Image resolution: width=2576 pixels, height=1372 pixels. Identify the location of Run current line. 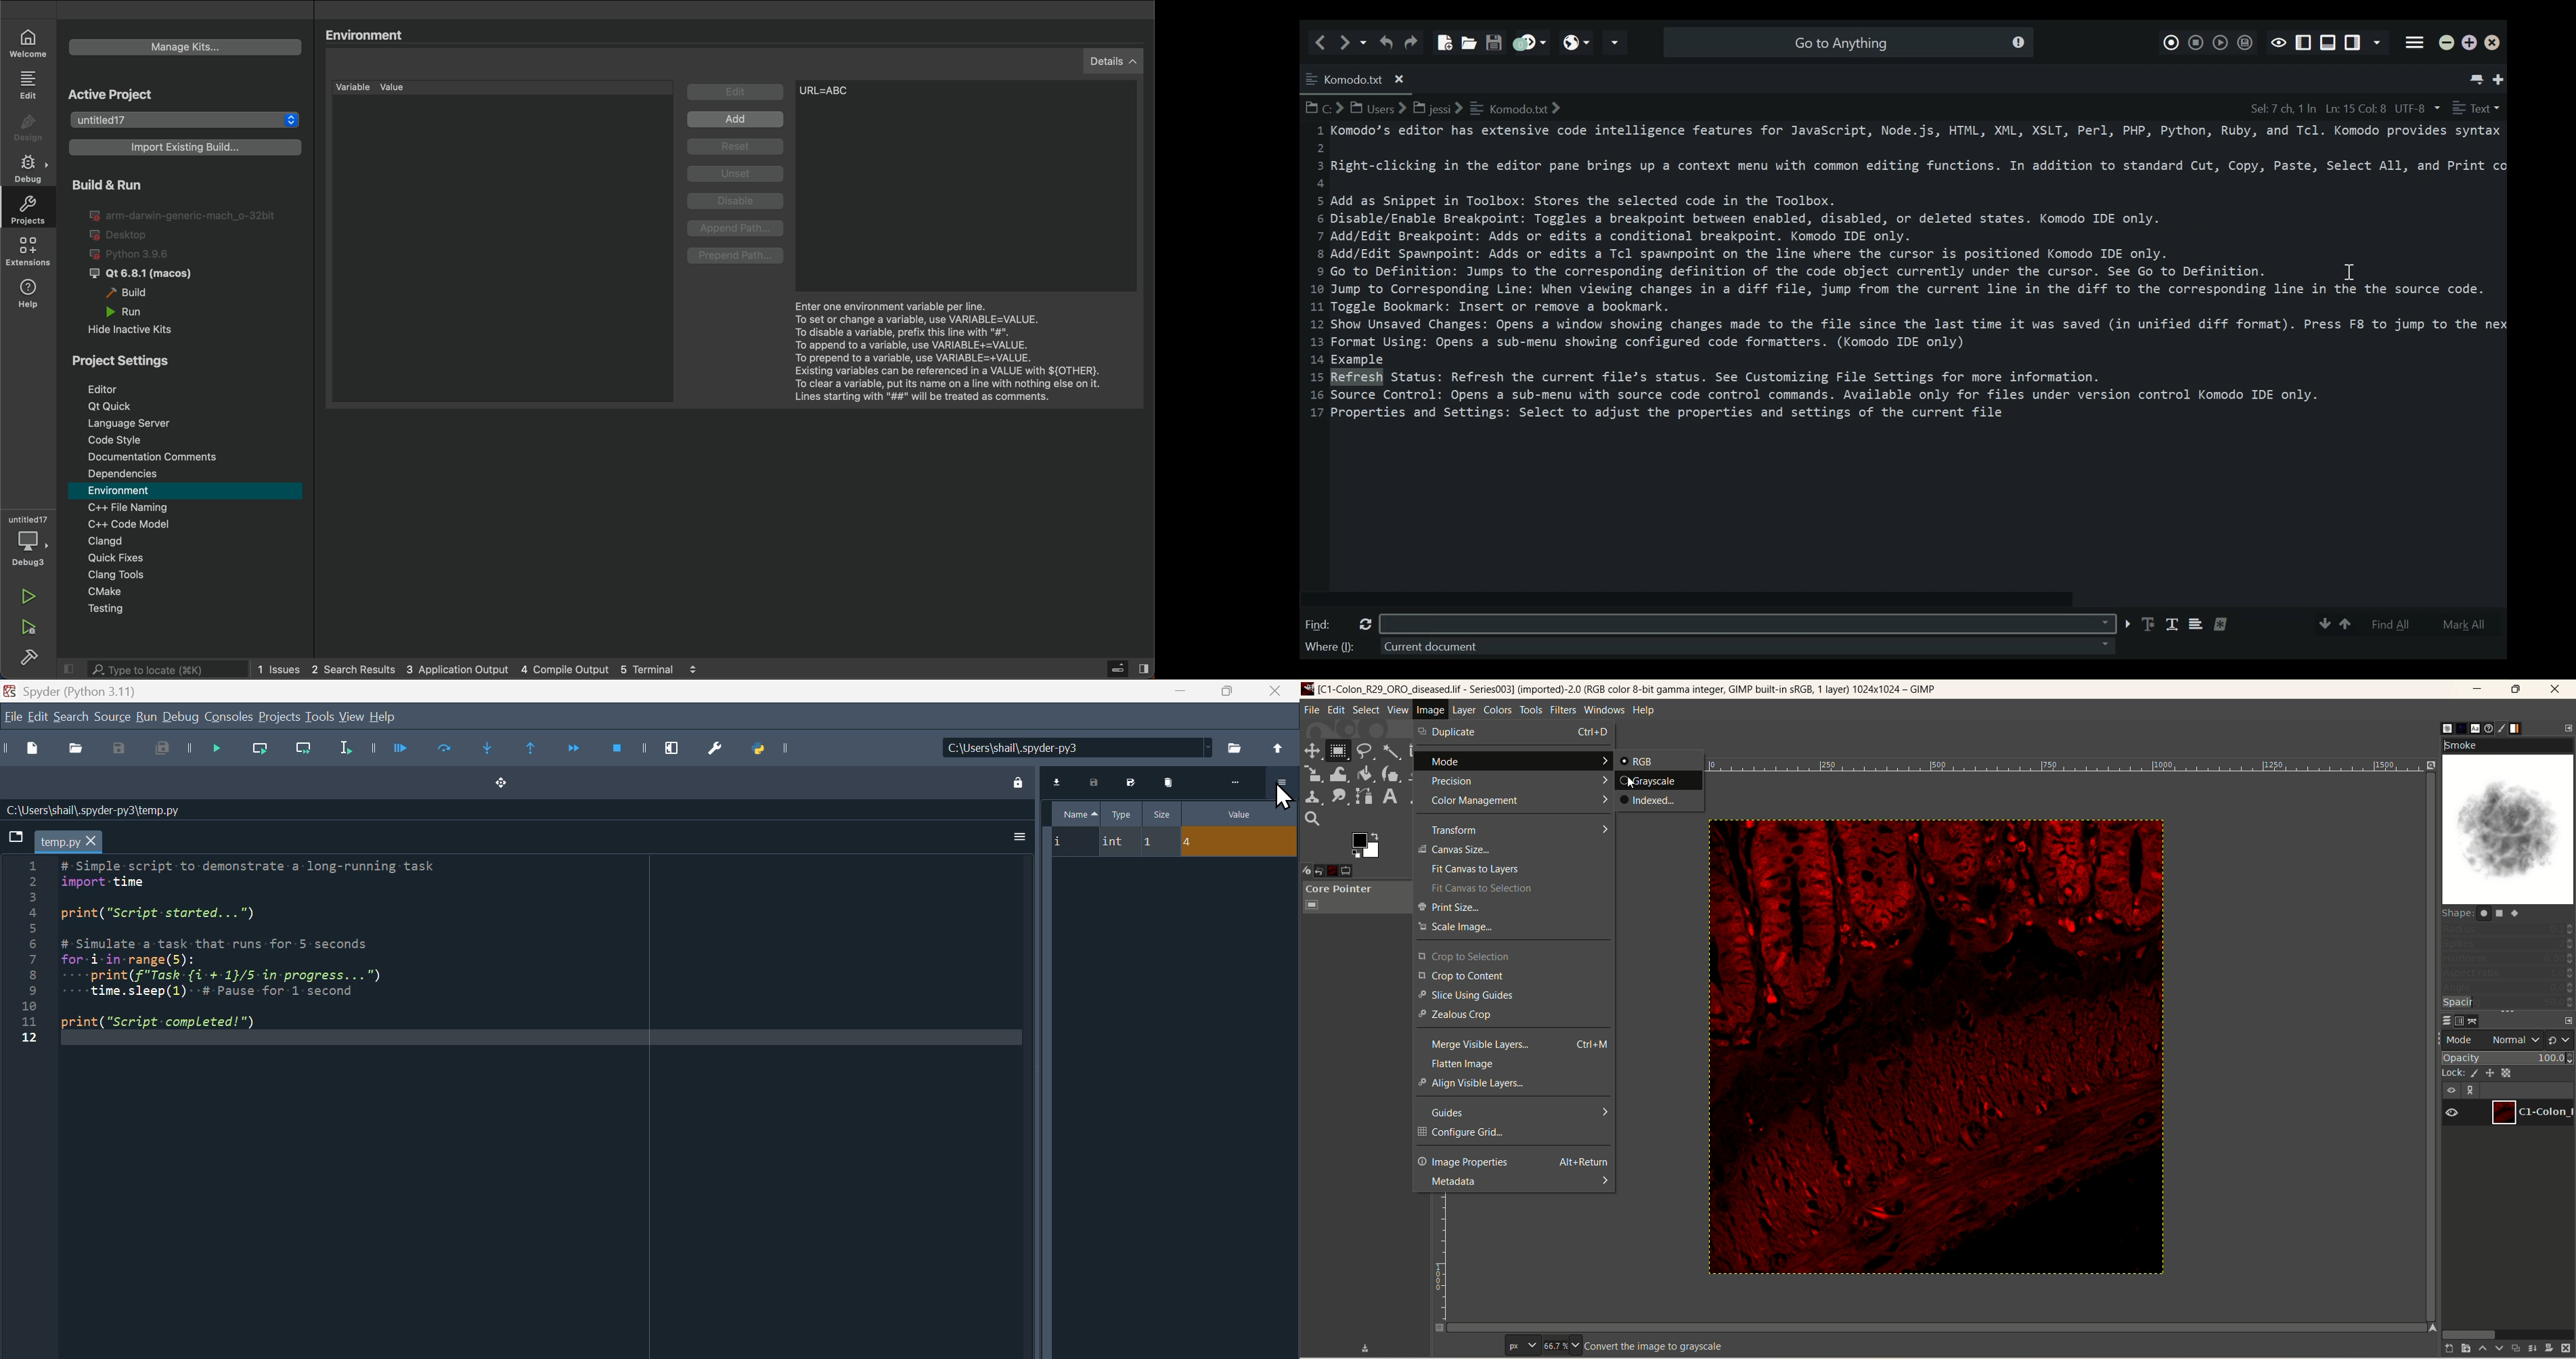
(261, 749).